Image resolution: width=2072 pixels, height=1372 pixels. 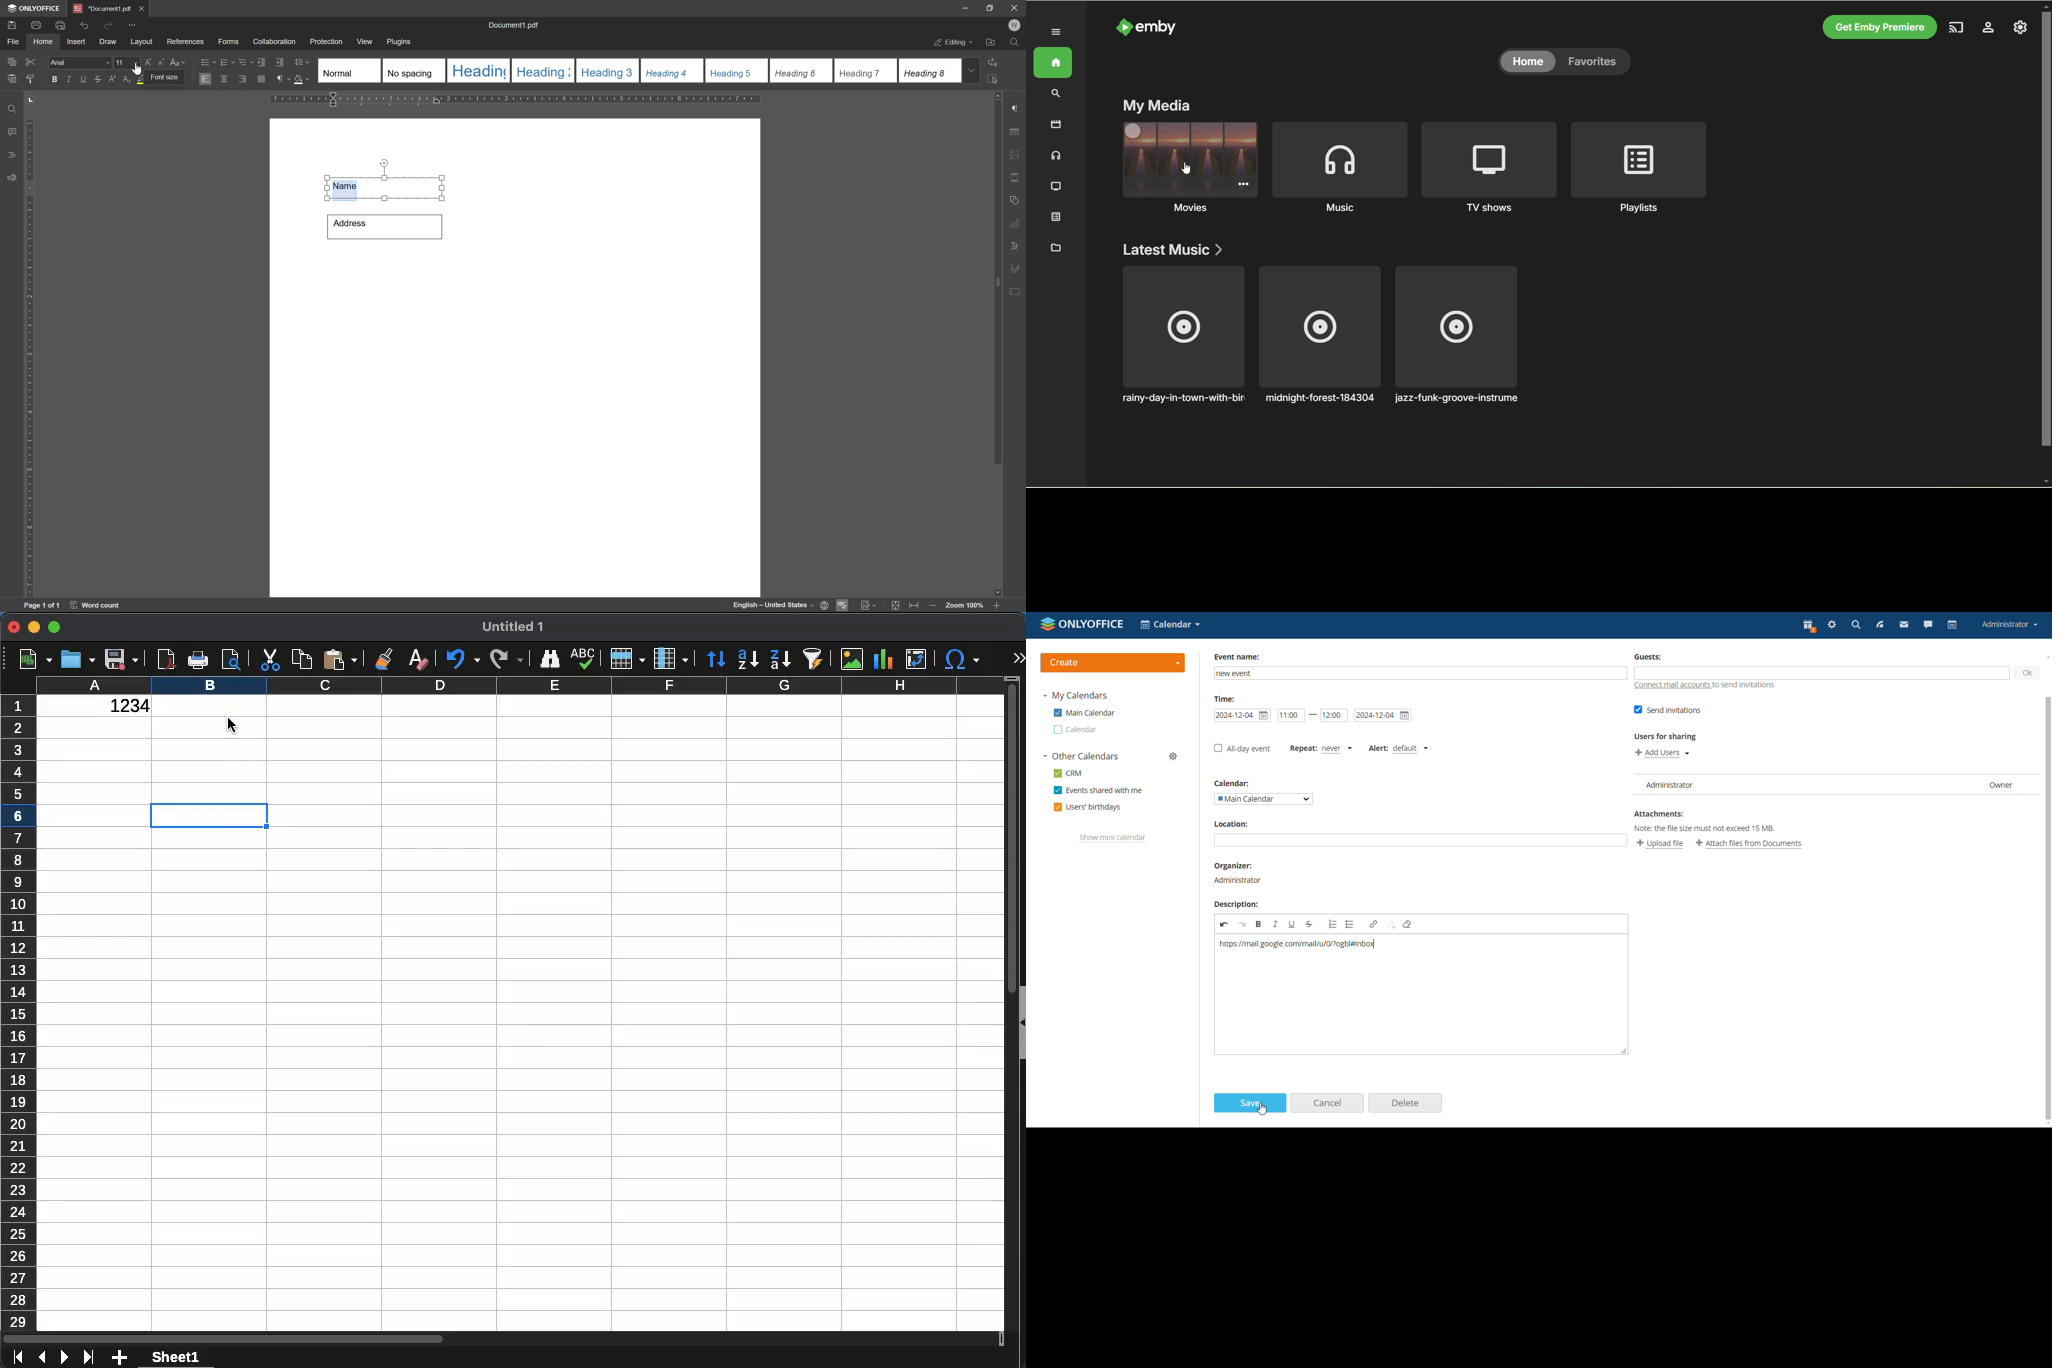 What do you see at coordinates (417, 657) in the screenshot?
I see `clear formatting` at bounding box center [417, 657].